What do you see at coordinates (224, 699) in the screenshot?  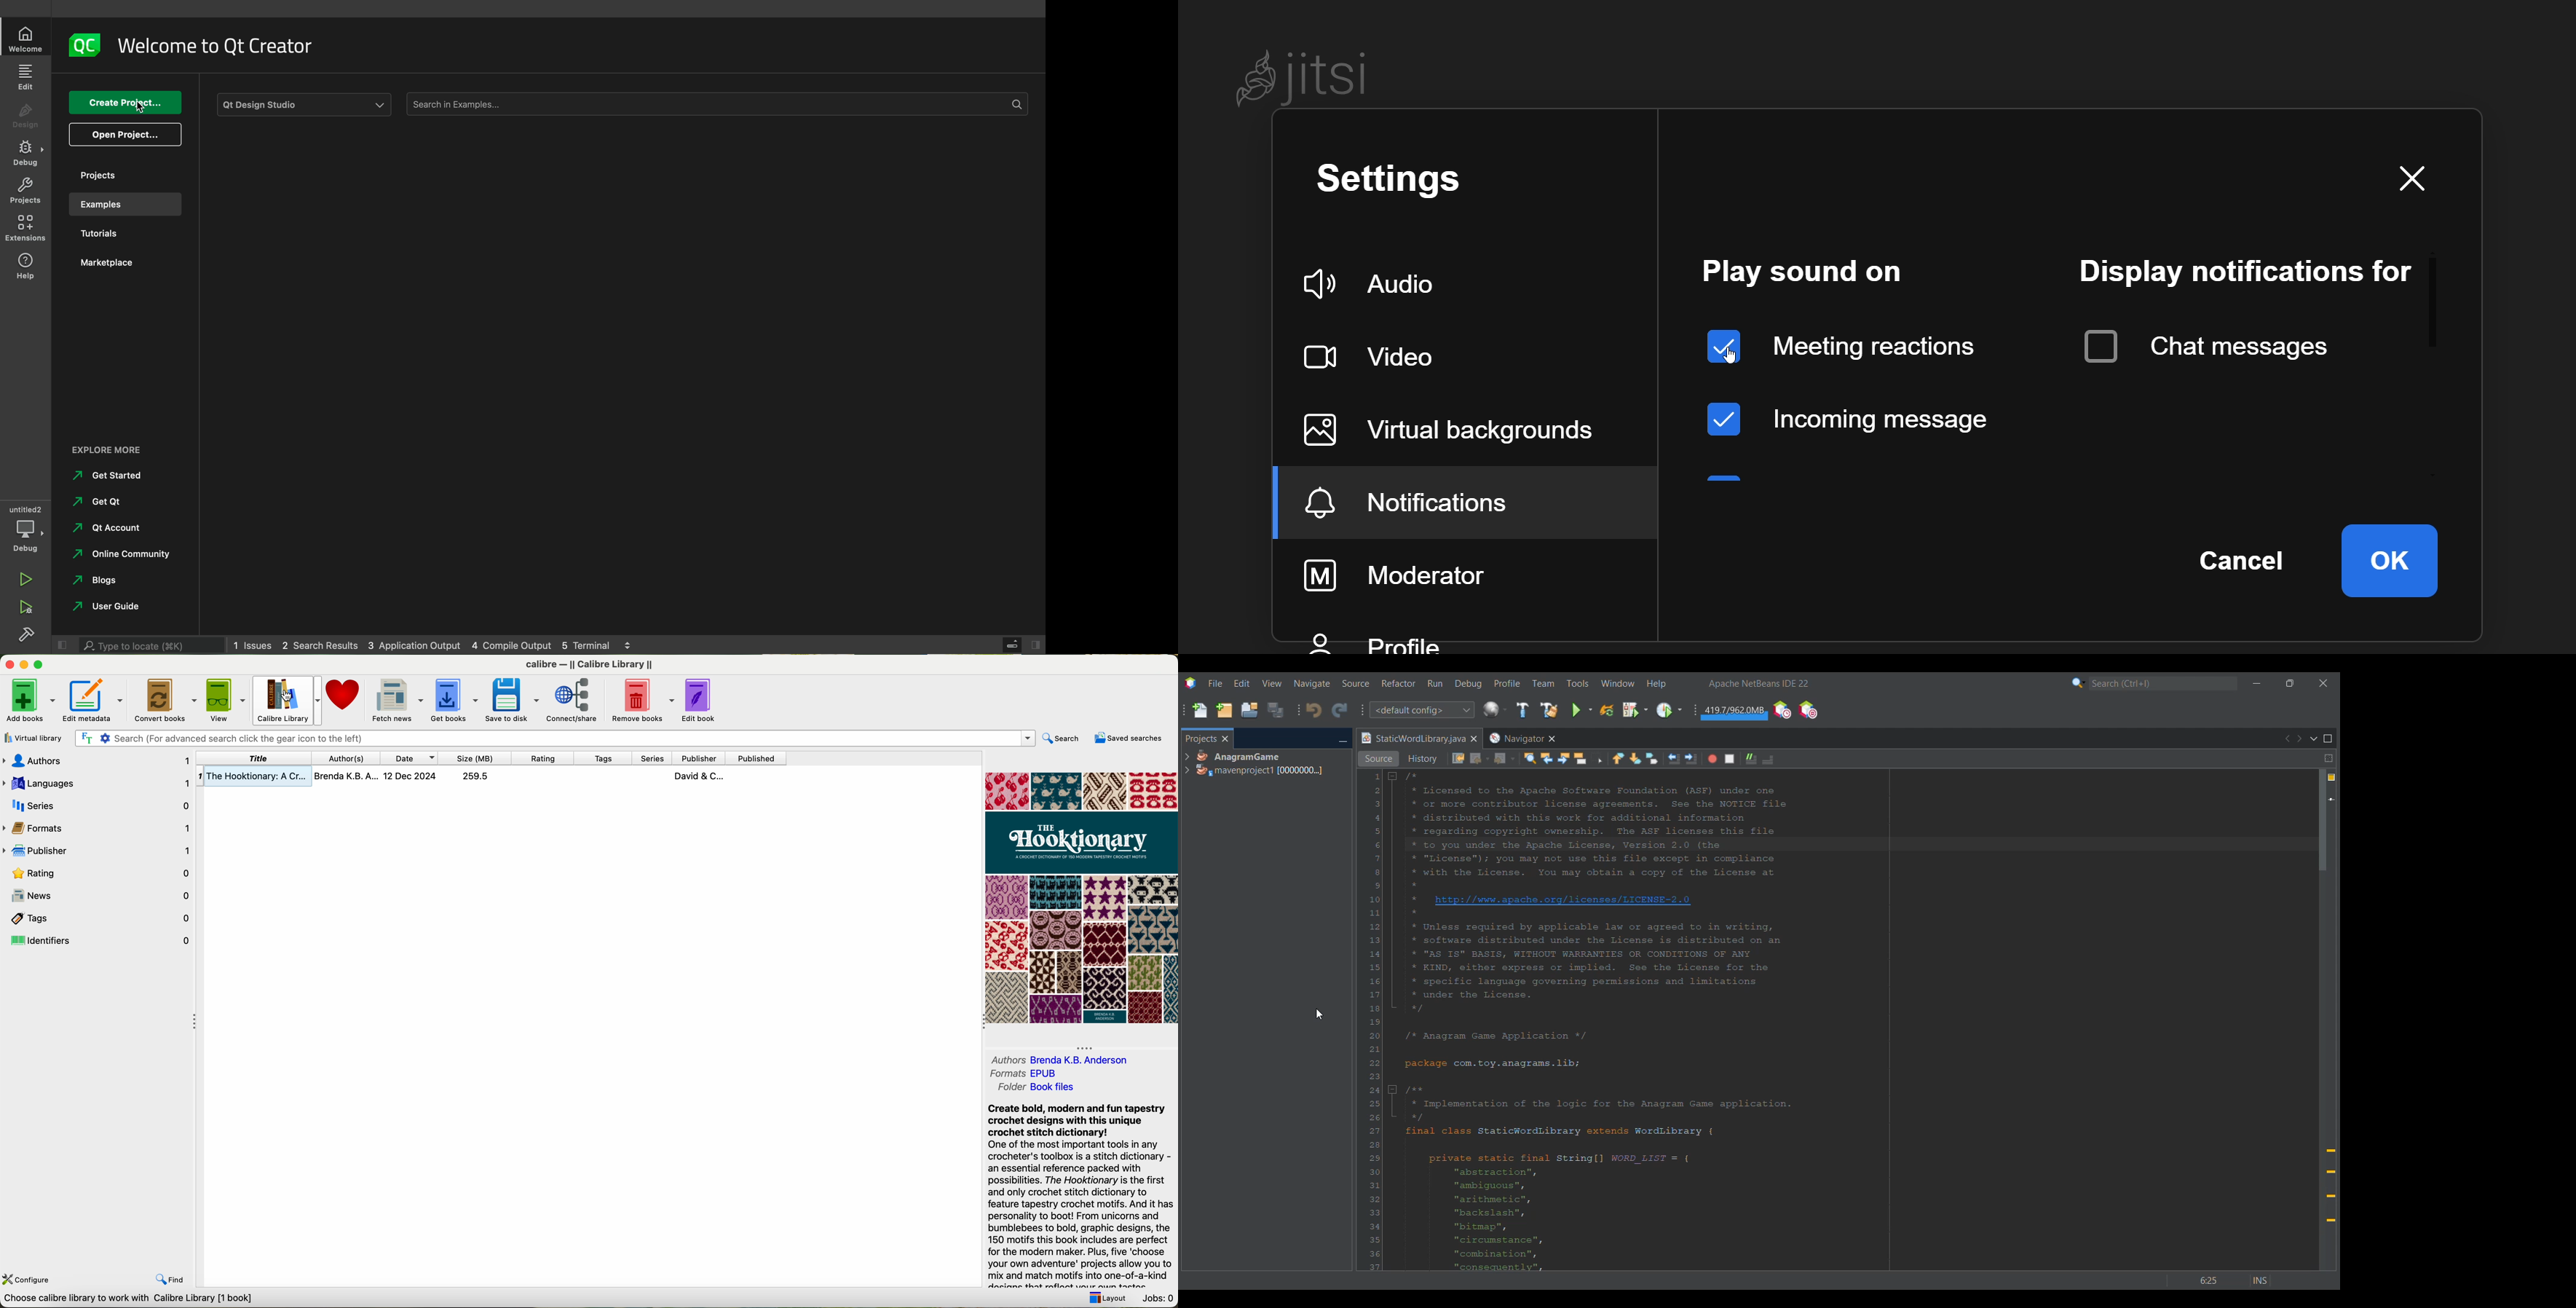 I see `view` at bounding box center [224, 699].